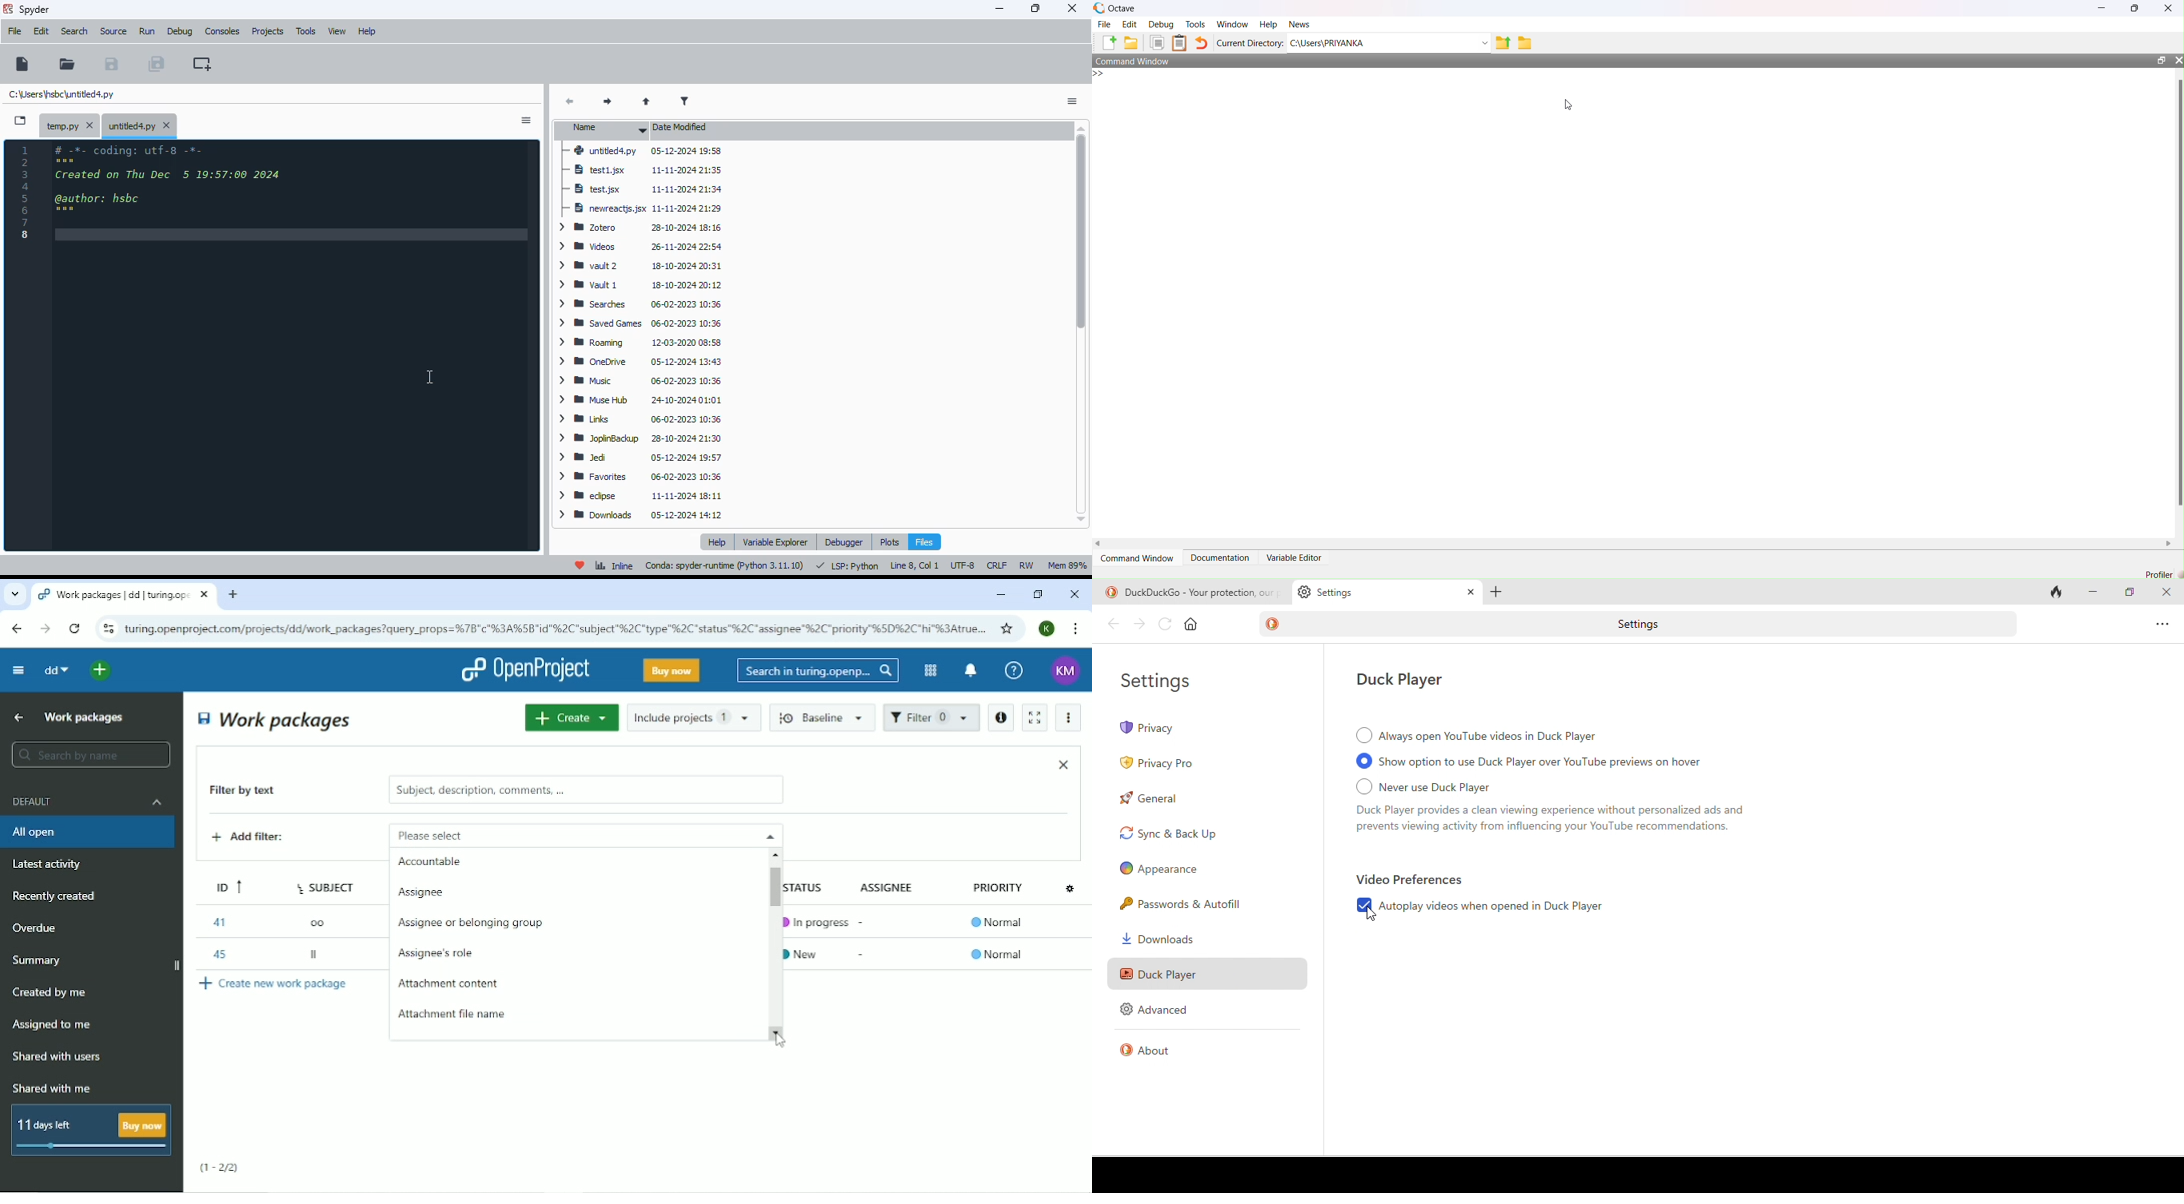 The height and width of the screenshot is (1204, 2184). What do you see at coordinates (1167, 681) in the screenshot?
I see `settings` at bounding box center [1167, 681].